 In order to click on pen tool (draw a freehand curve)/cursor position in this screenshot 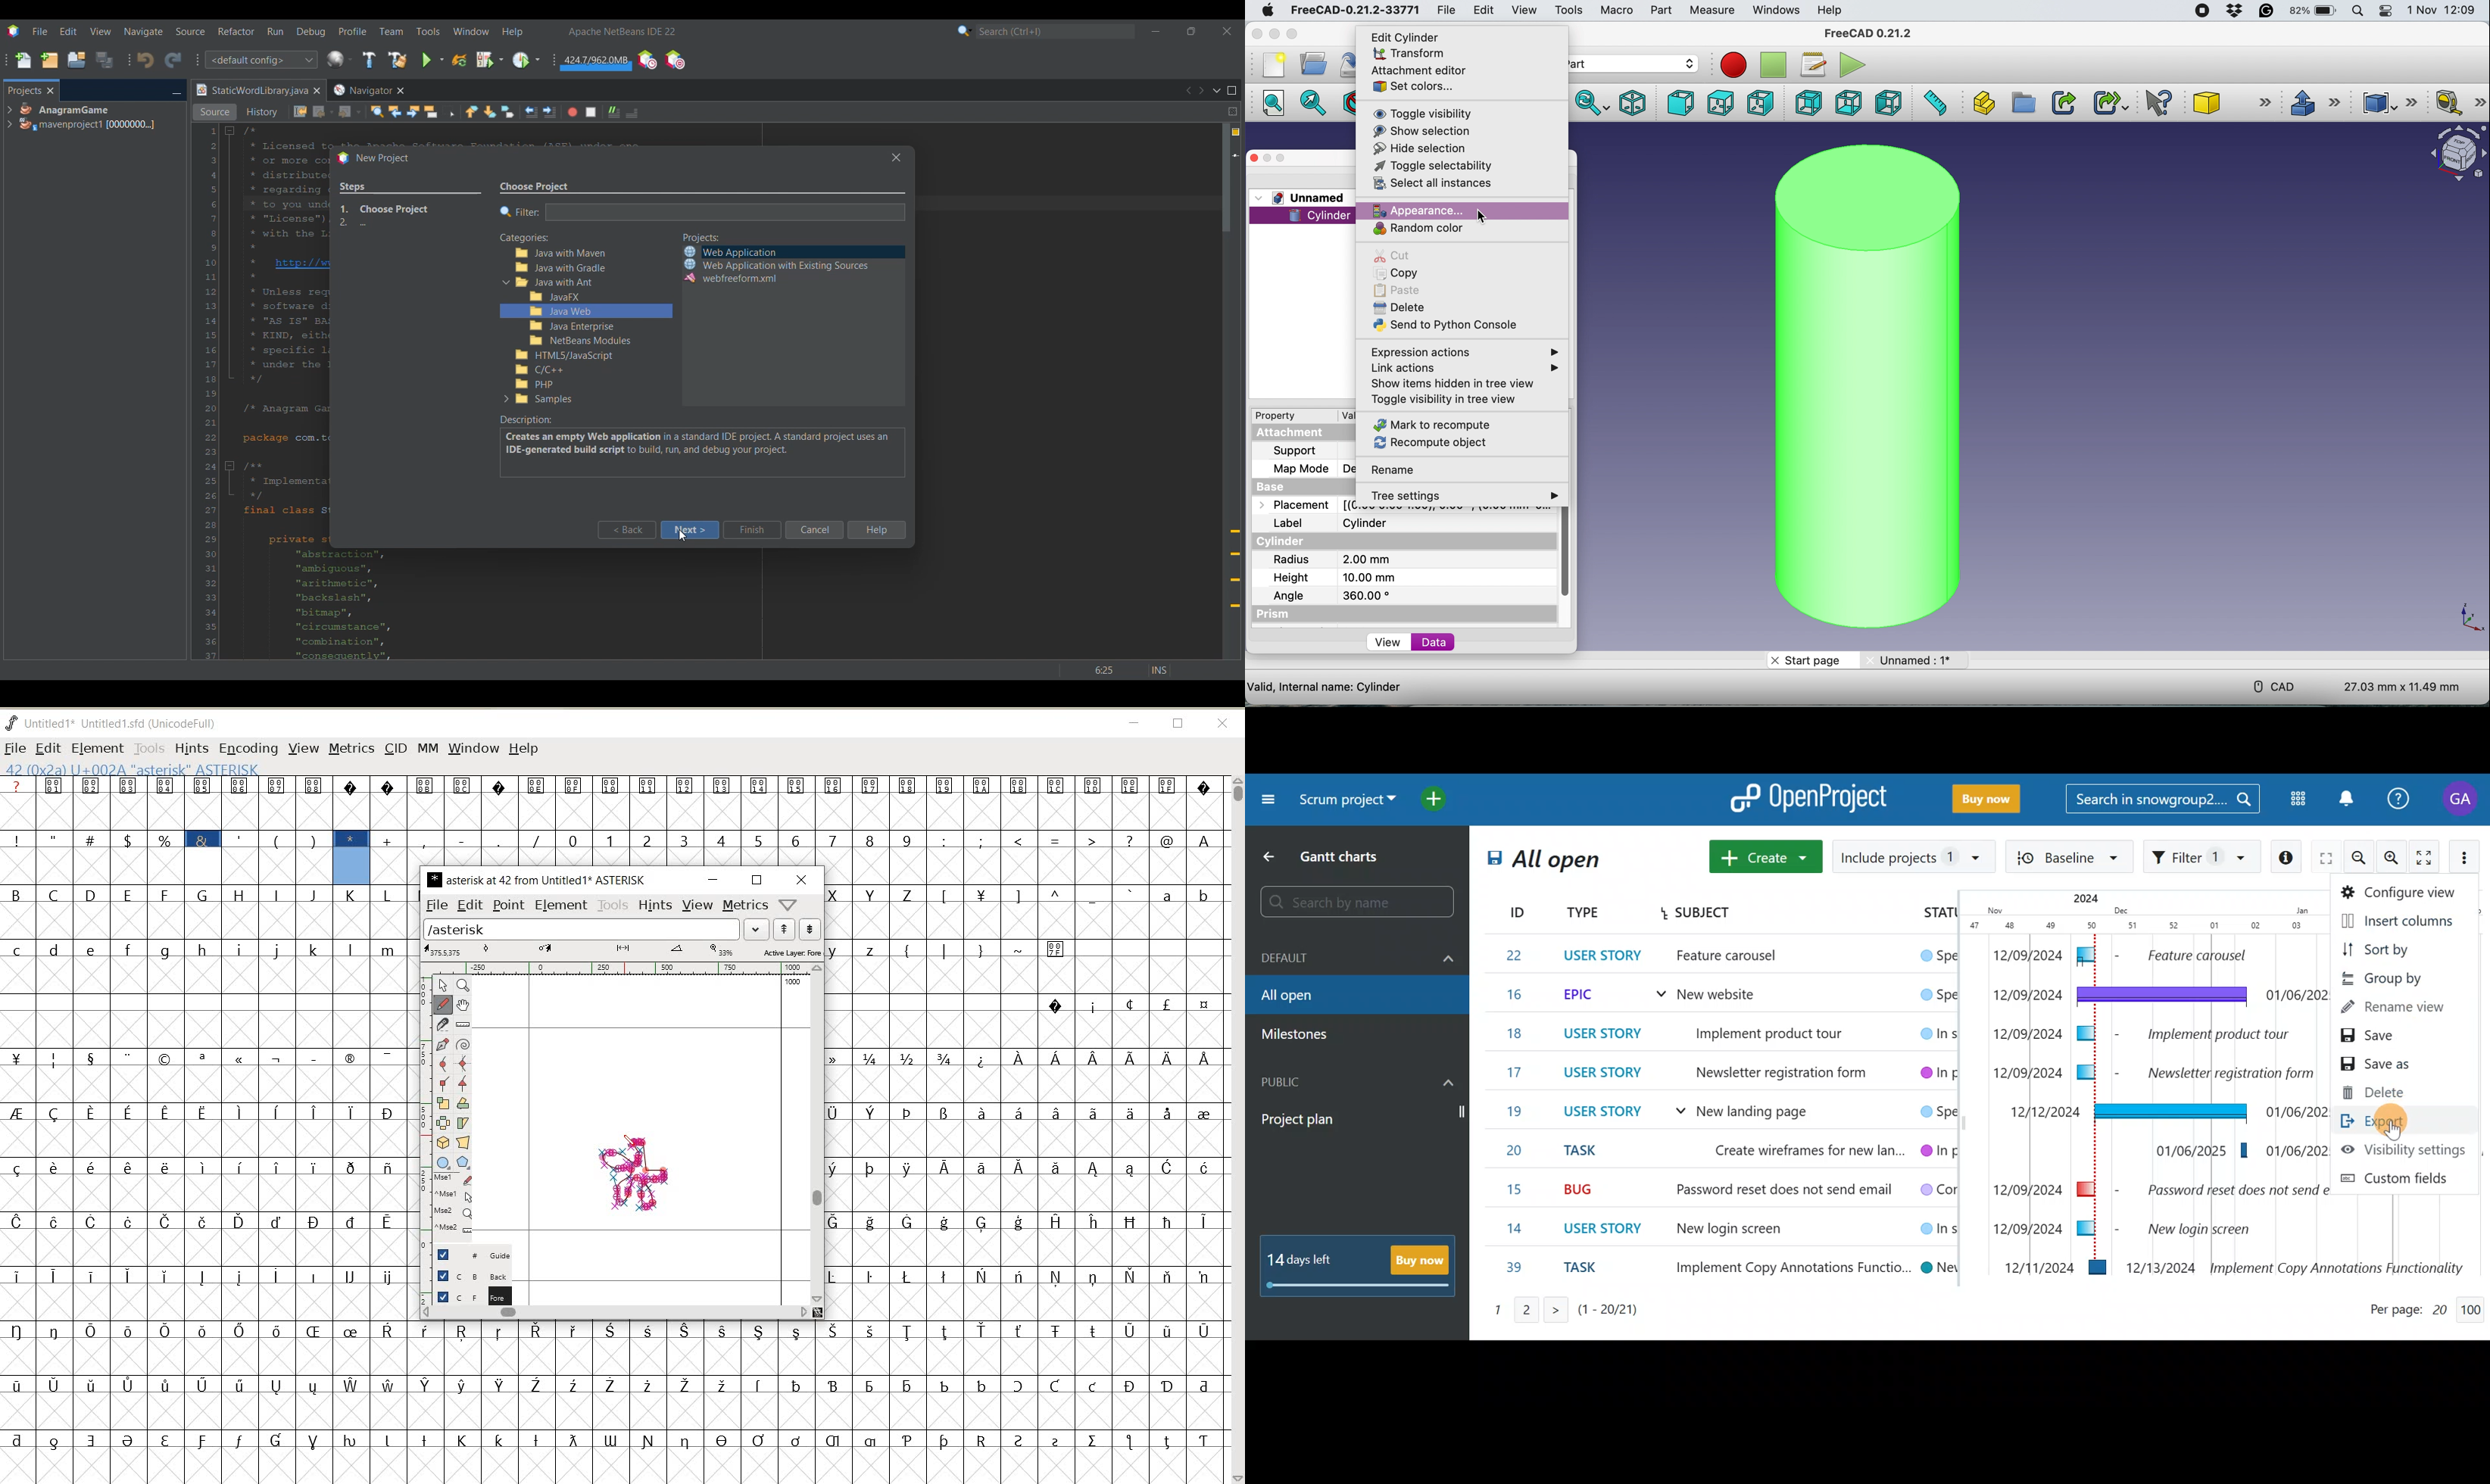, I will do `click(640, 1145)`.